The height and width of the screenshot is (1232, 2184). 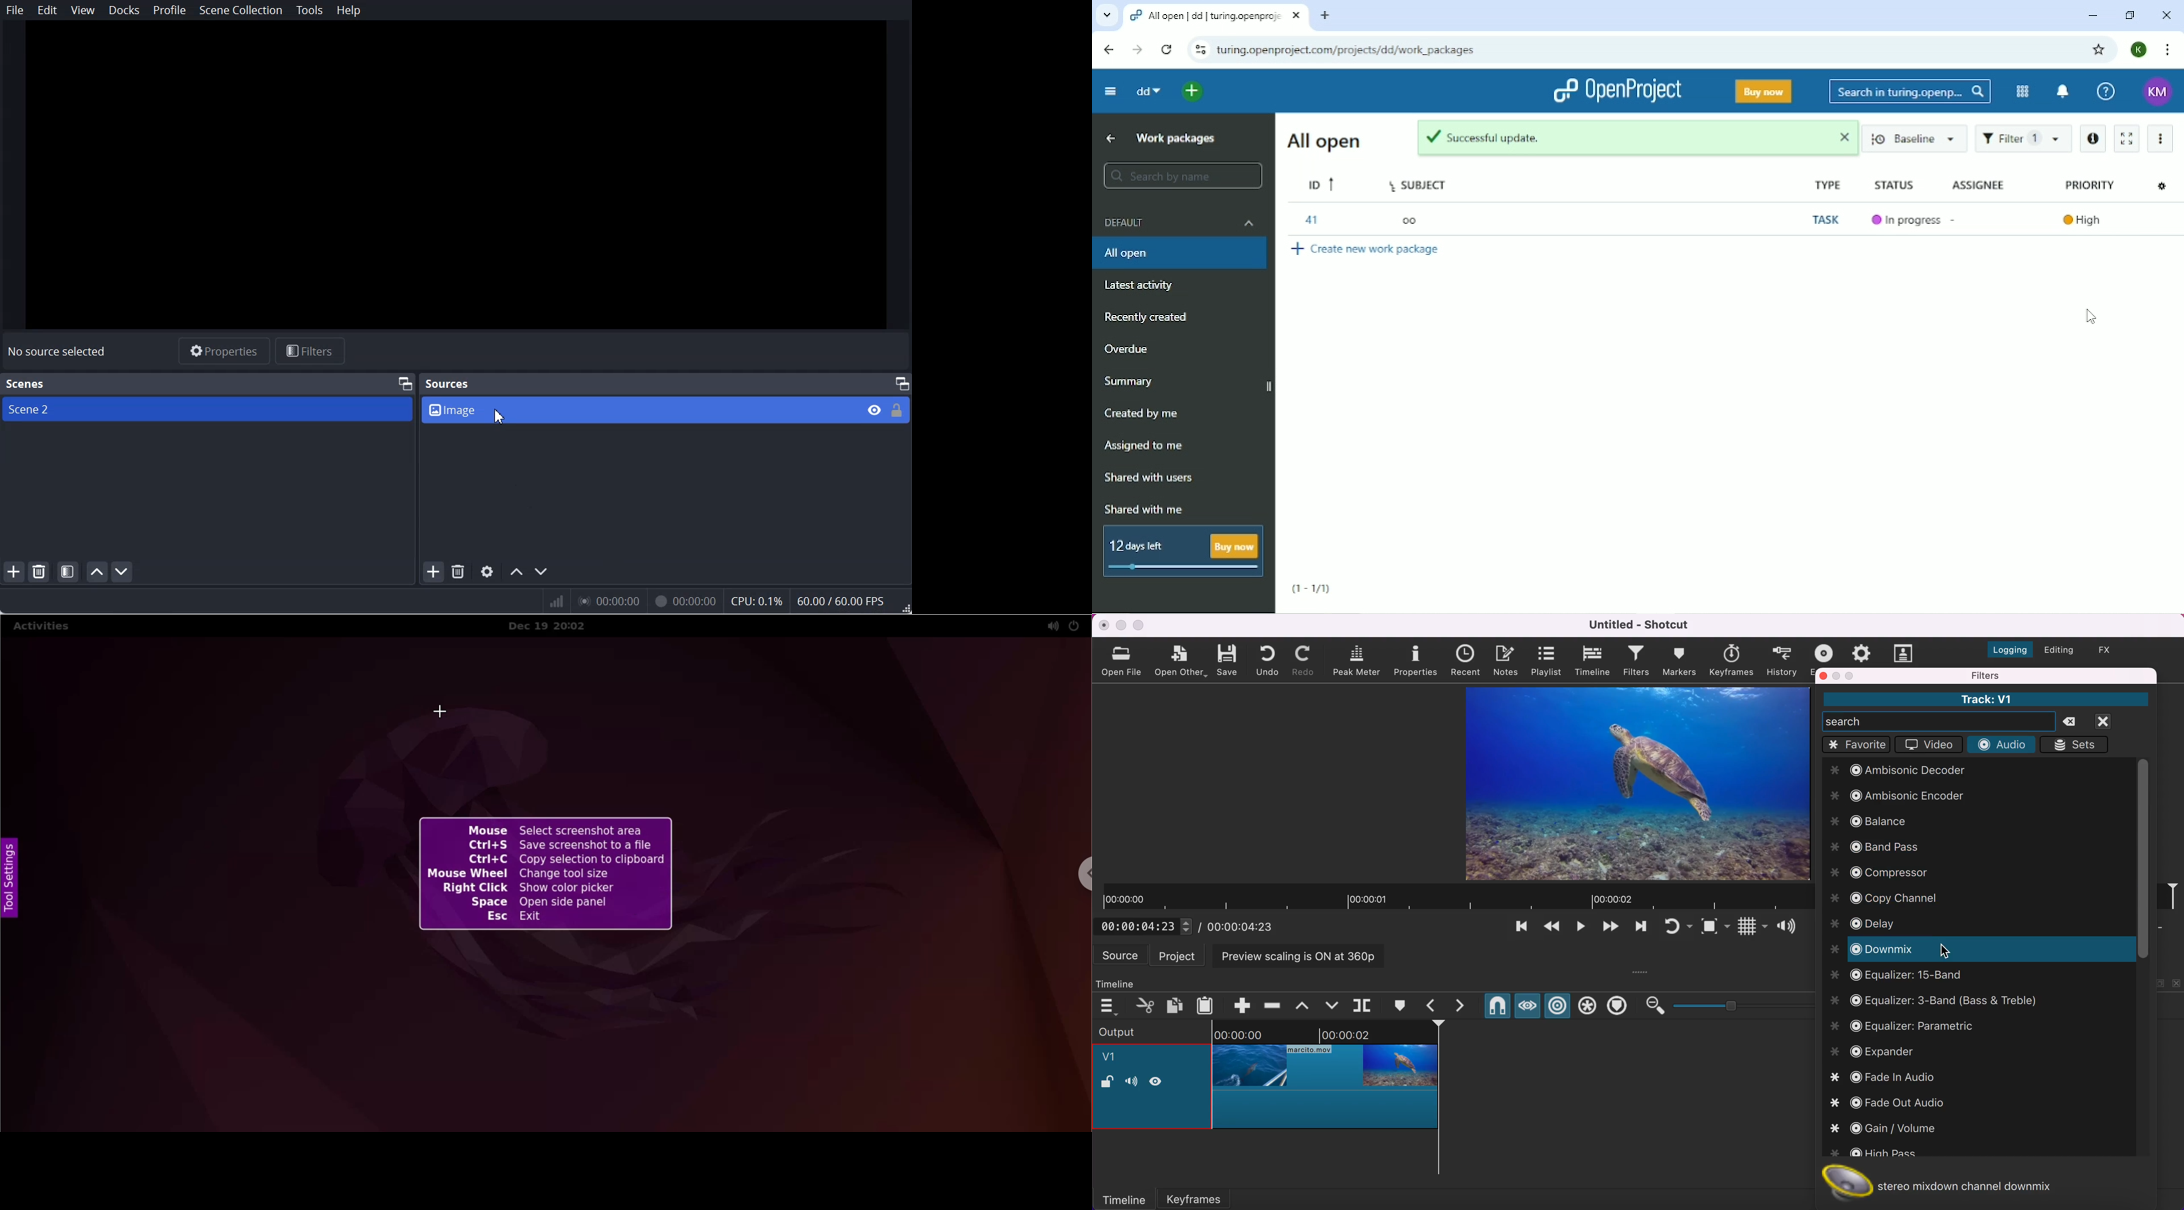 I want to click on Docks, so click(x=125, y=11).